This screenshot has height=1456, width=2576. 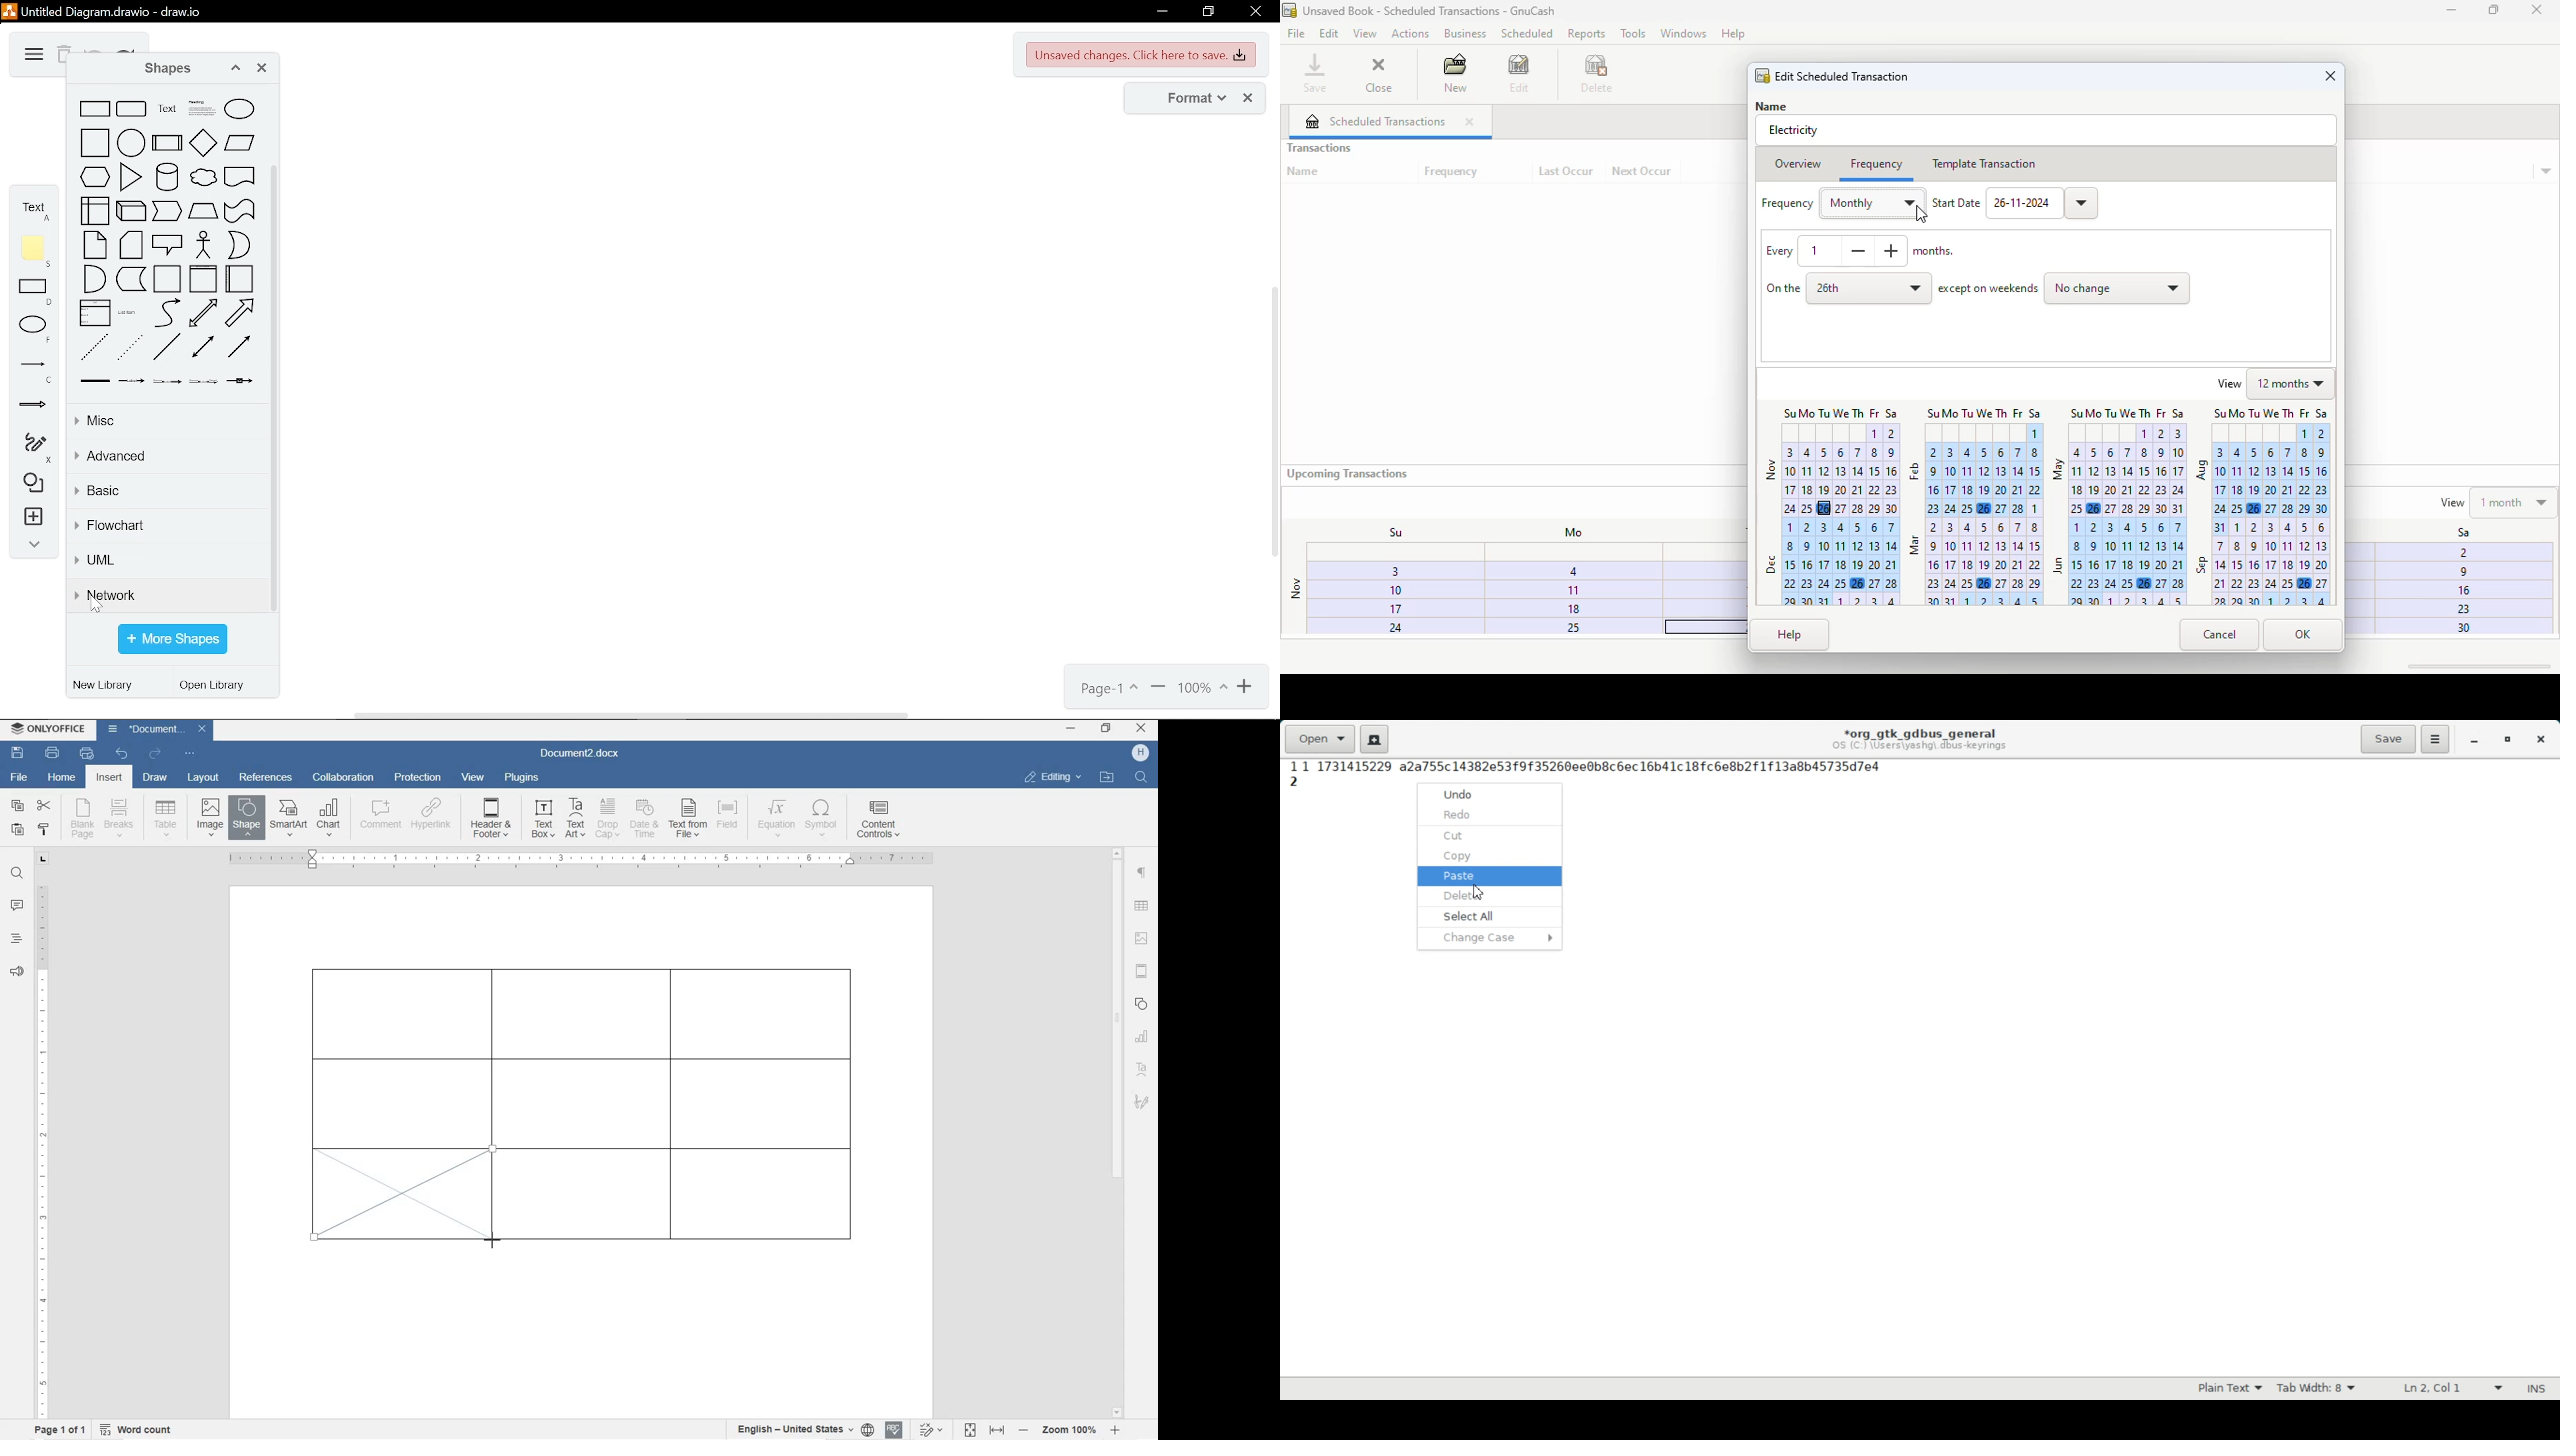 I want to click on vertical container, so click(x=203, y=278).